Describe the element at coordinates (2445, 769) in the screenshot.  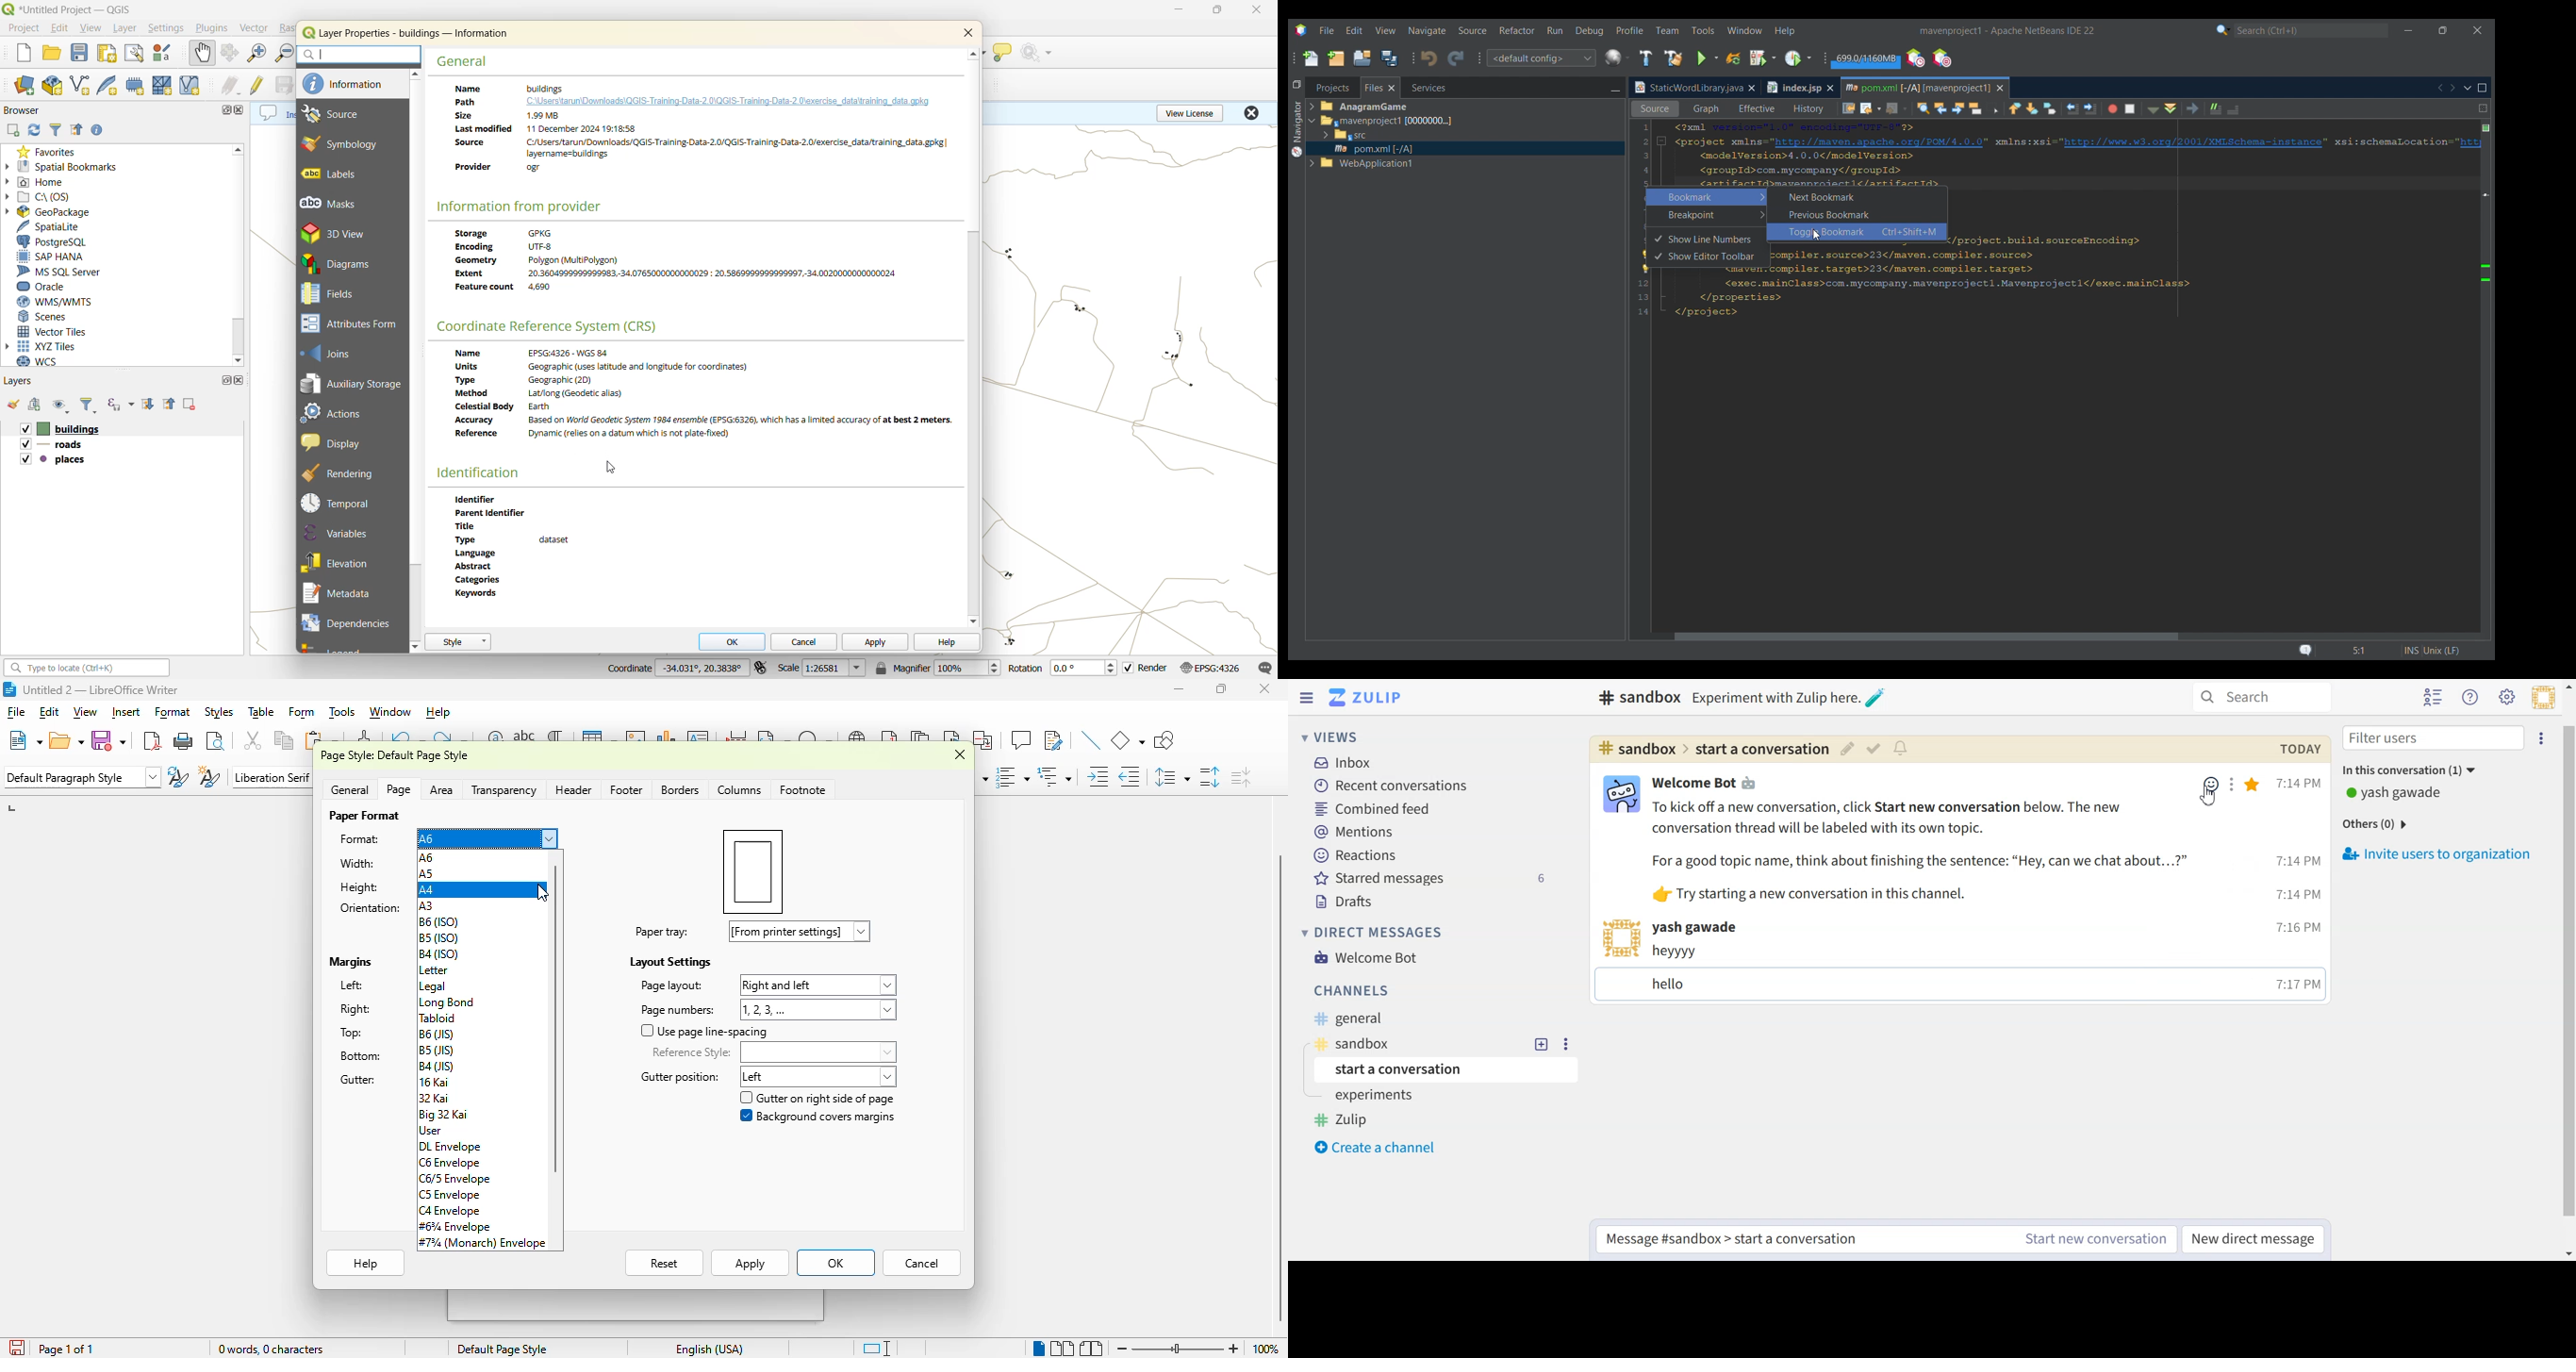
I see `In this conversation` at that location.